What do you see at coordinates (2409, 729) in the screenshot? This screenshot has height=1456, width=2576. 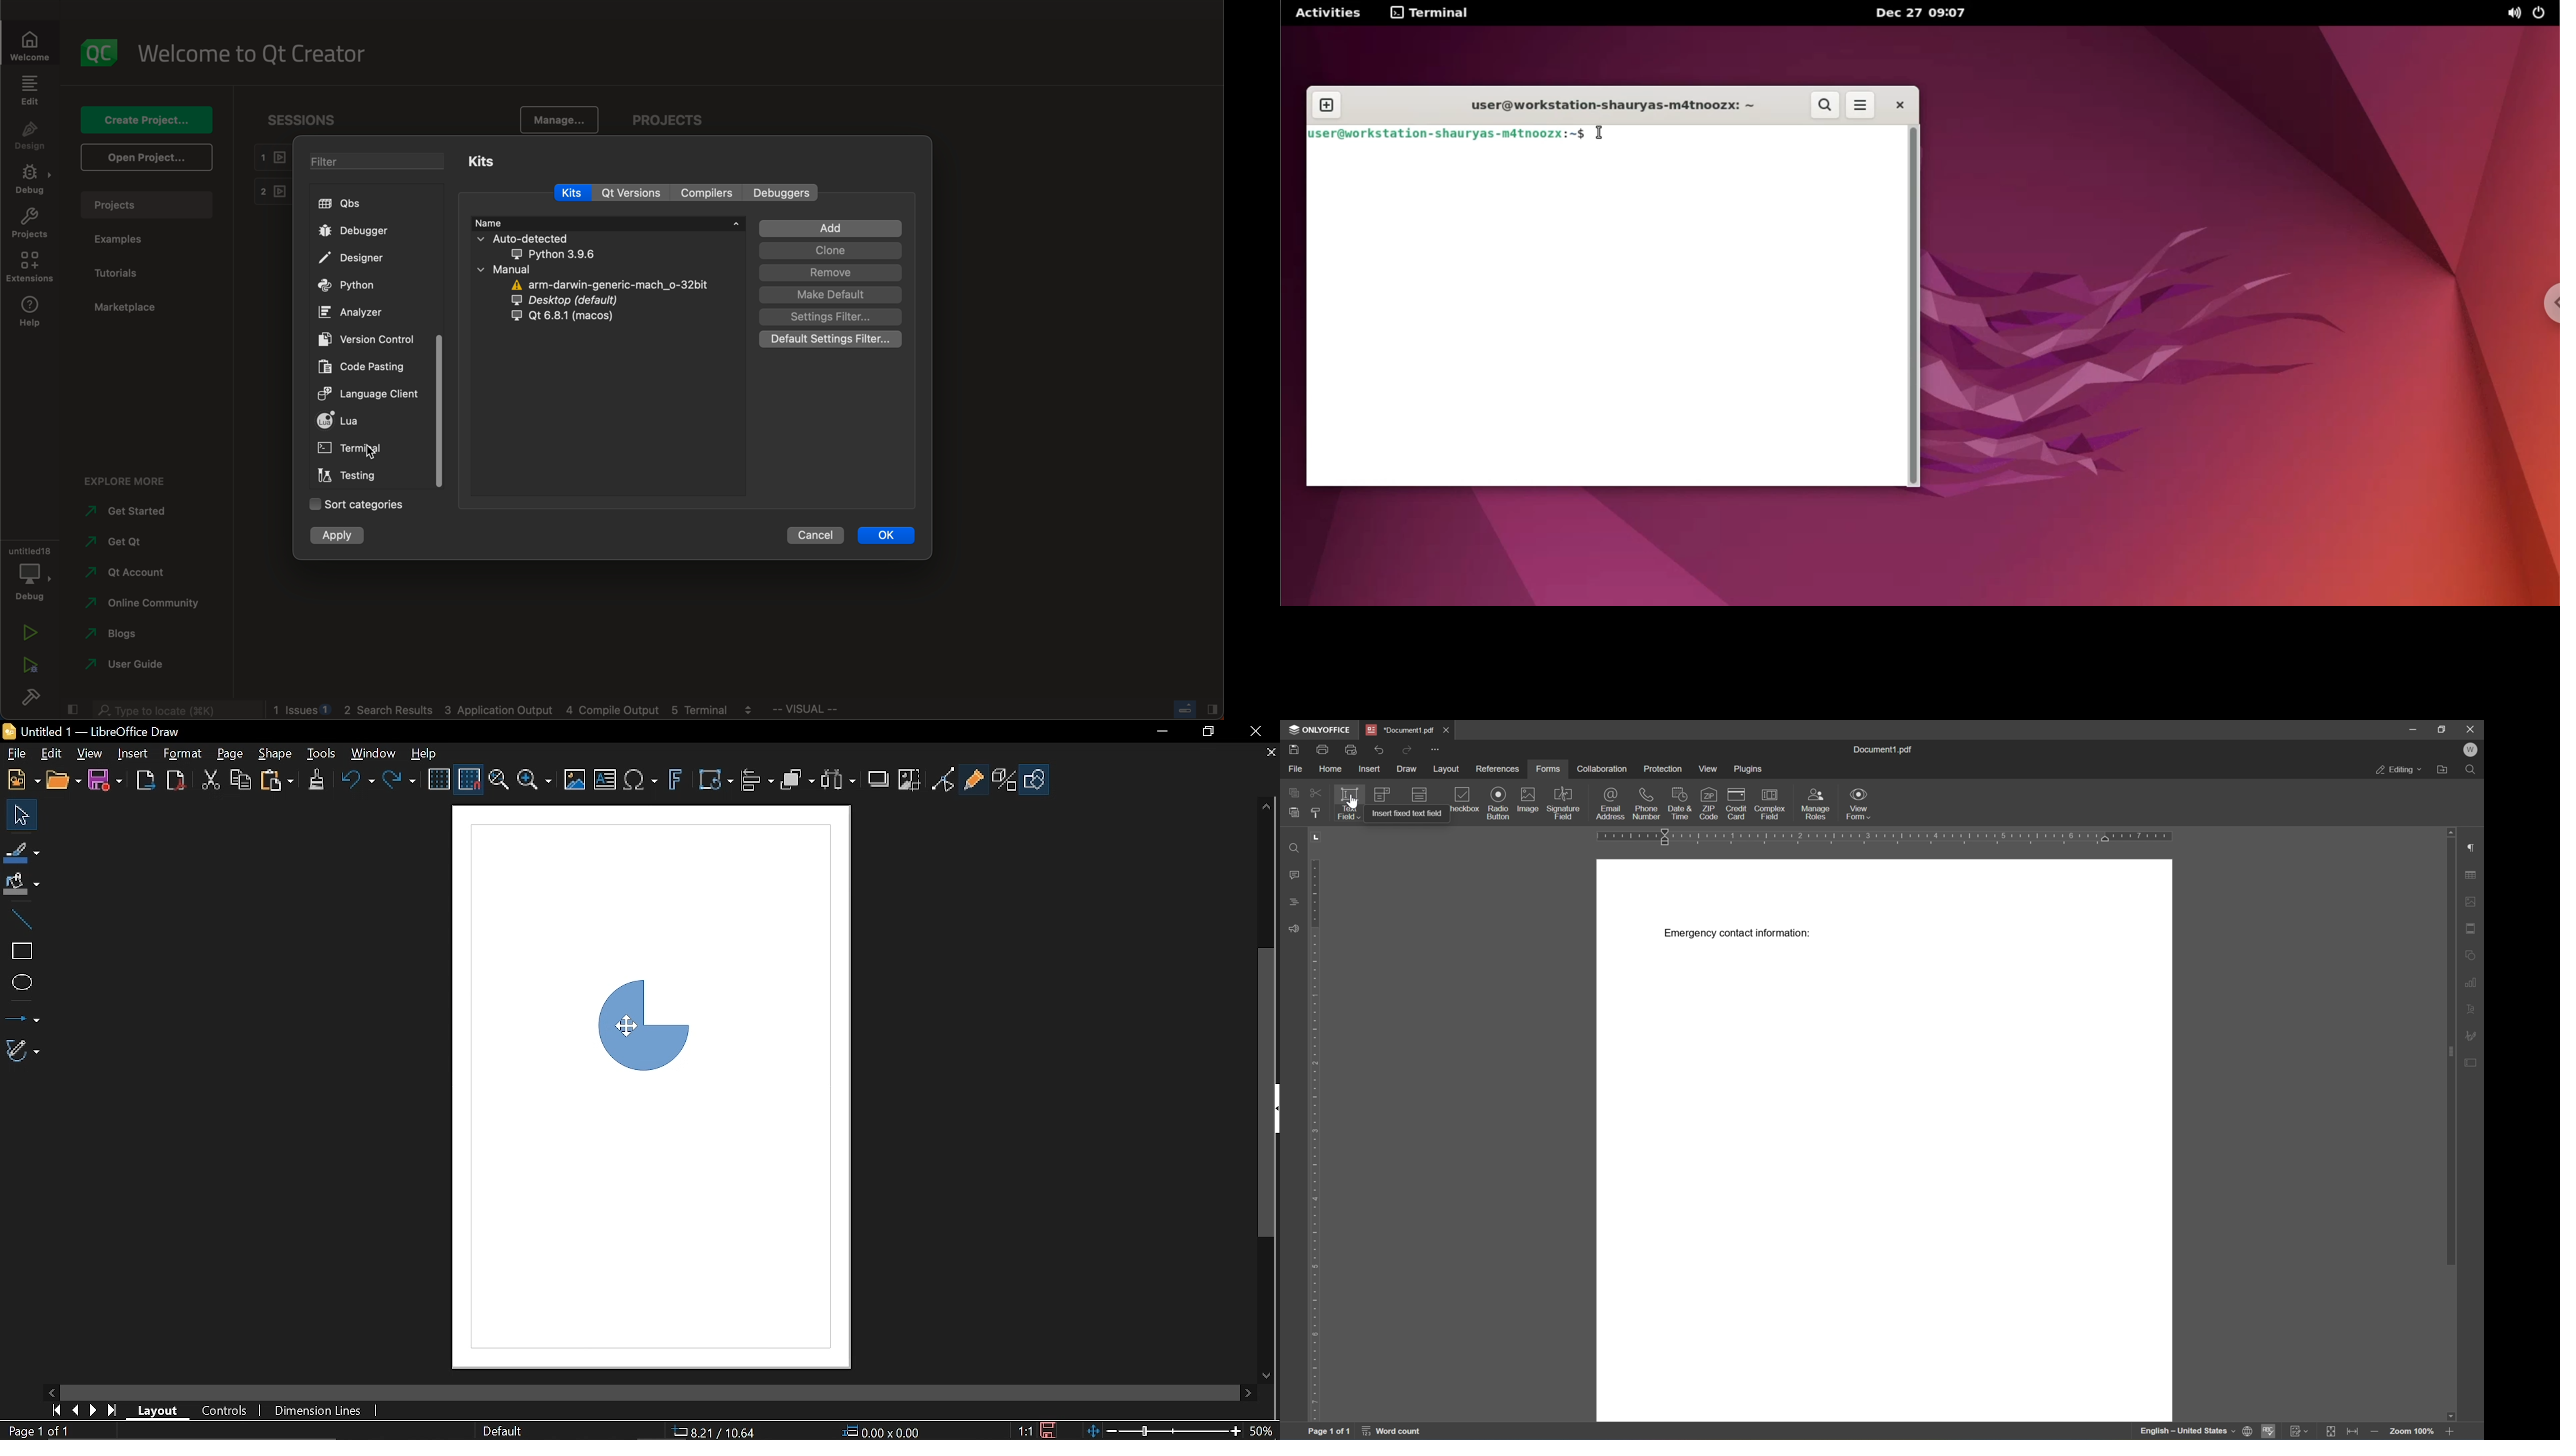 I see `minimize` at bounding box center [2409, 729].